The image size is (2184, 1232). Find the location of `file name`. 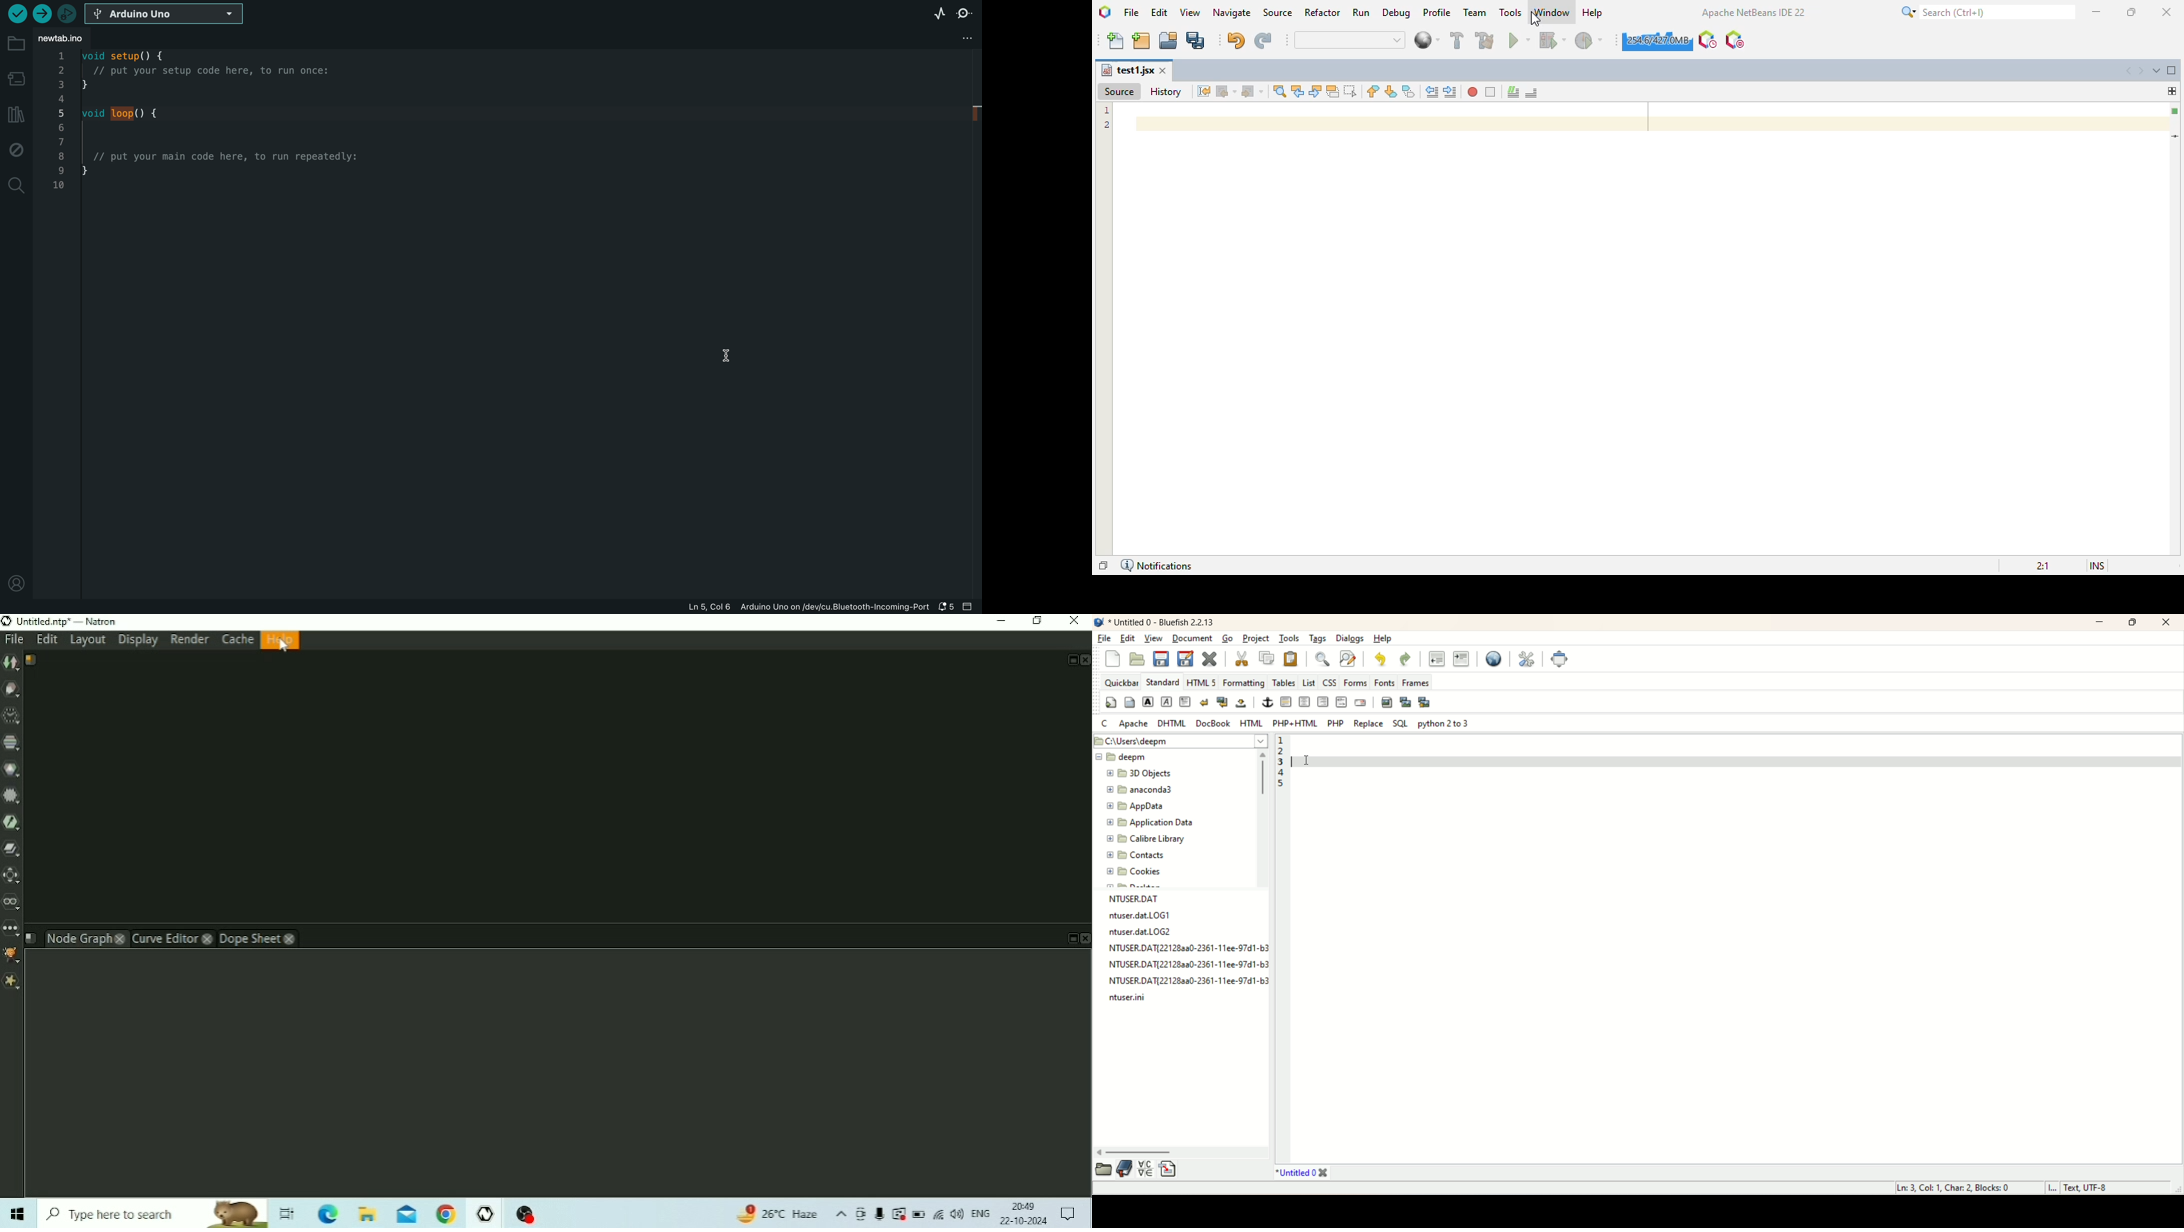

file name is located at coordinates (1145, 915).